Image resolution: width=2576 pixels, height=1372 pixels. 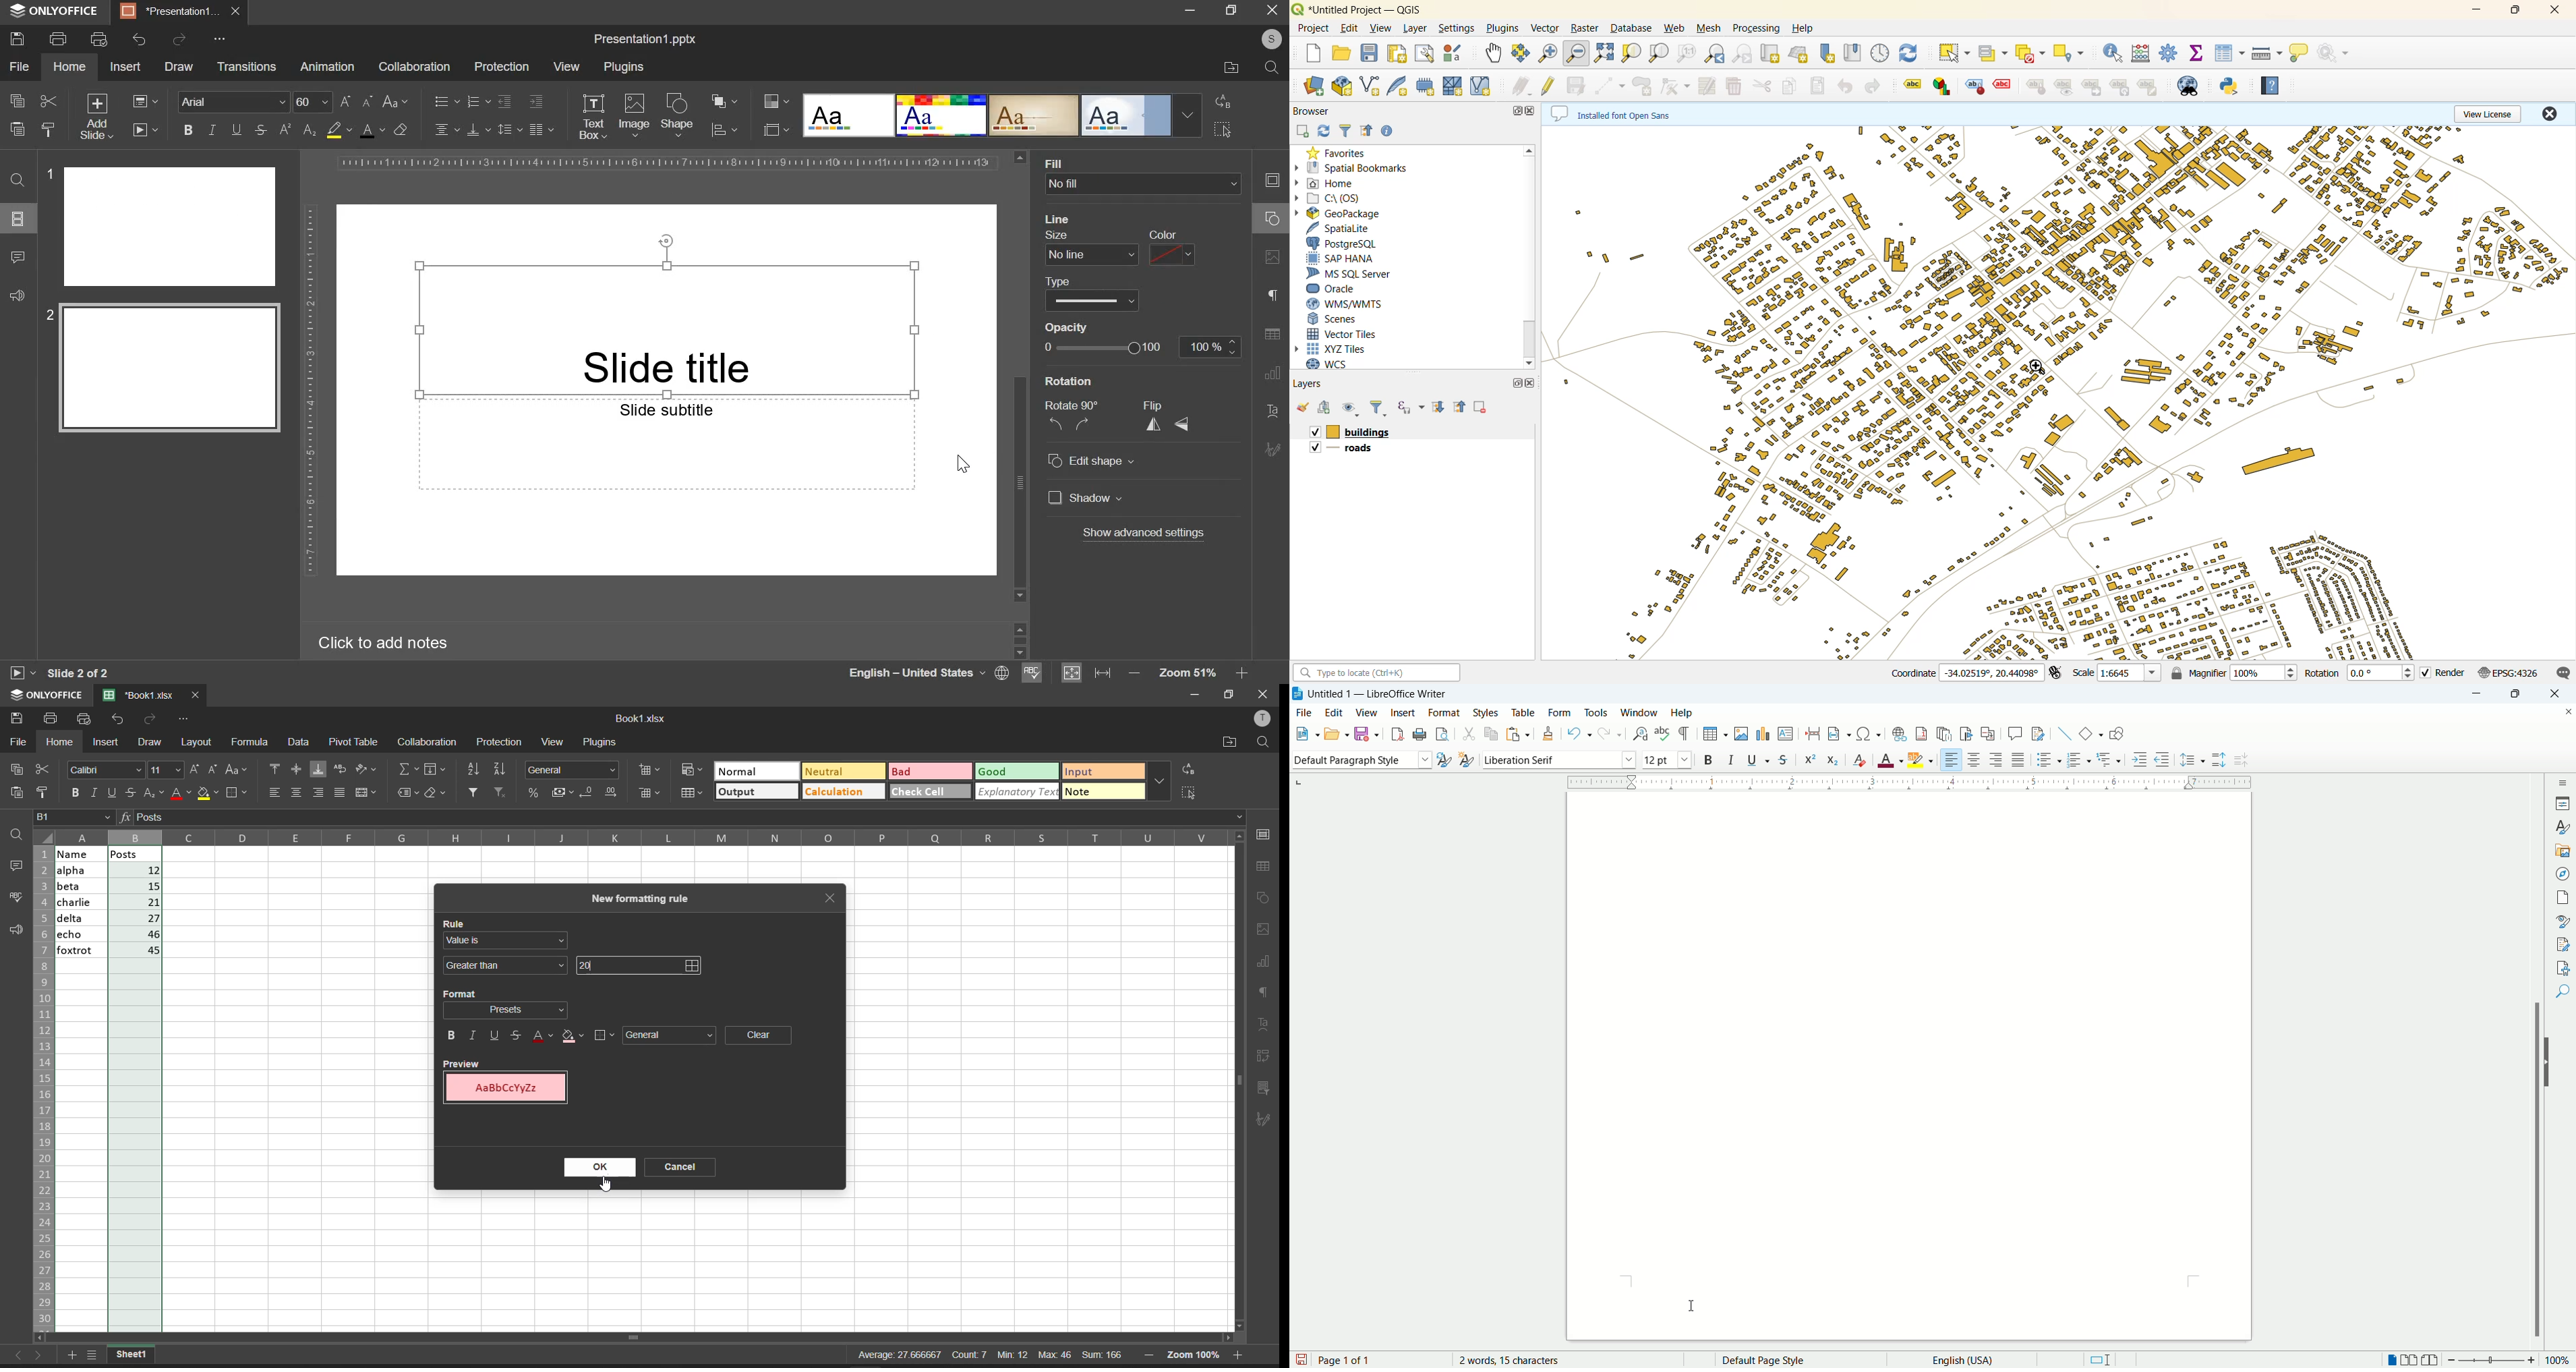 What do you see at coordinates (1223, 129) in the screenshot?
I see `select` at bounding box center [1223, 129].